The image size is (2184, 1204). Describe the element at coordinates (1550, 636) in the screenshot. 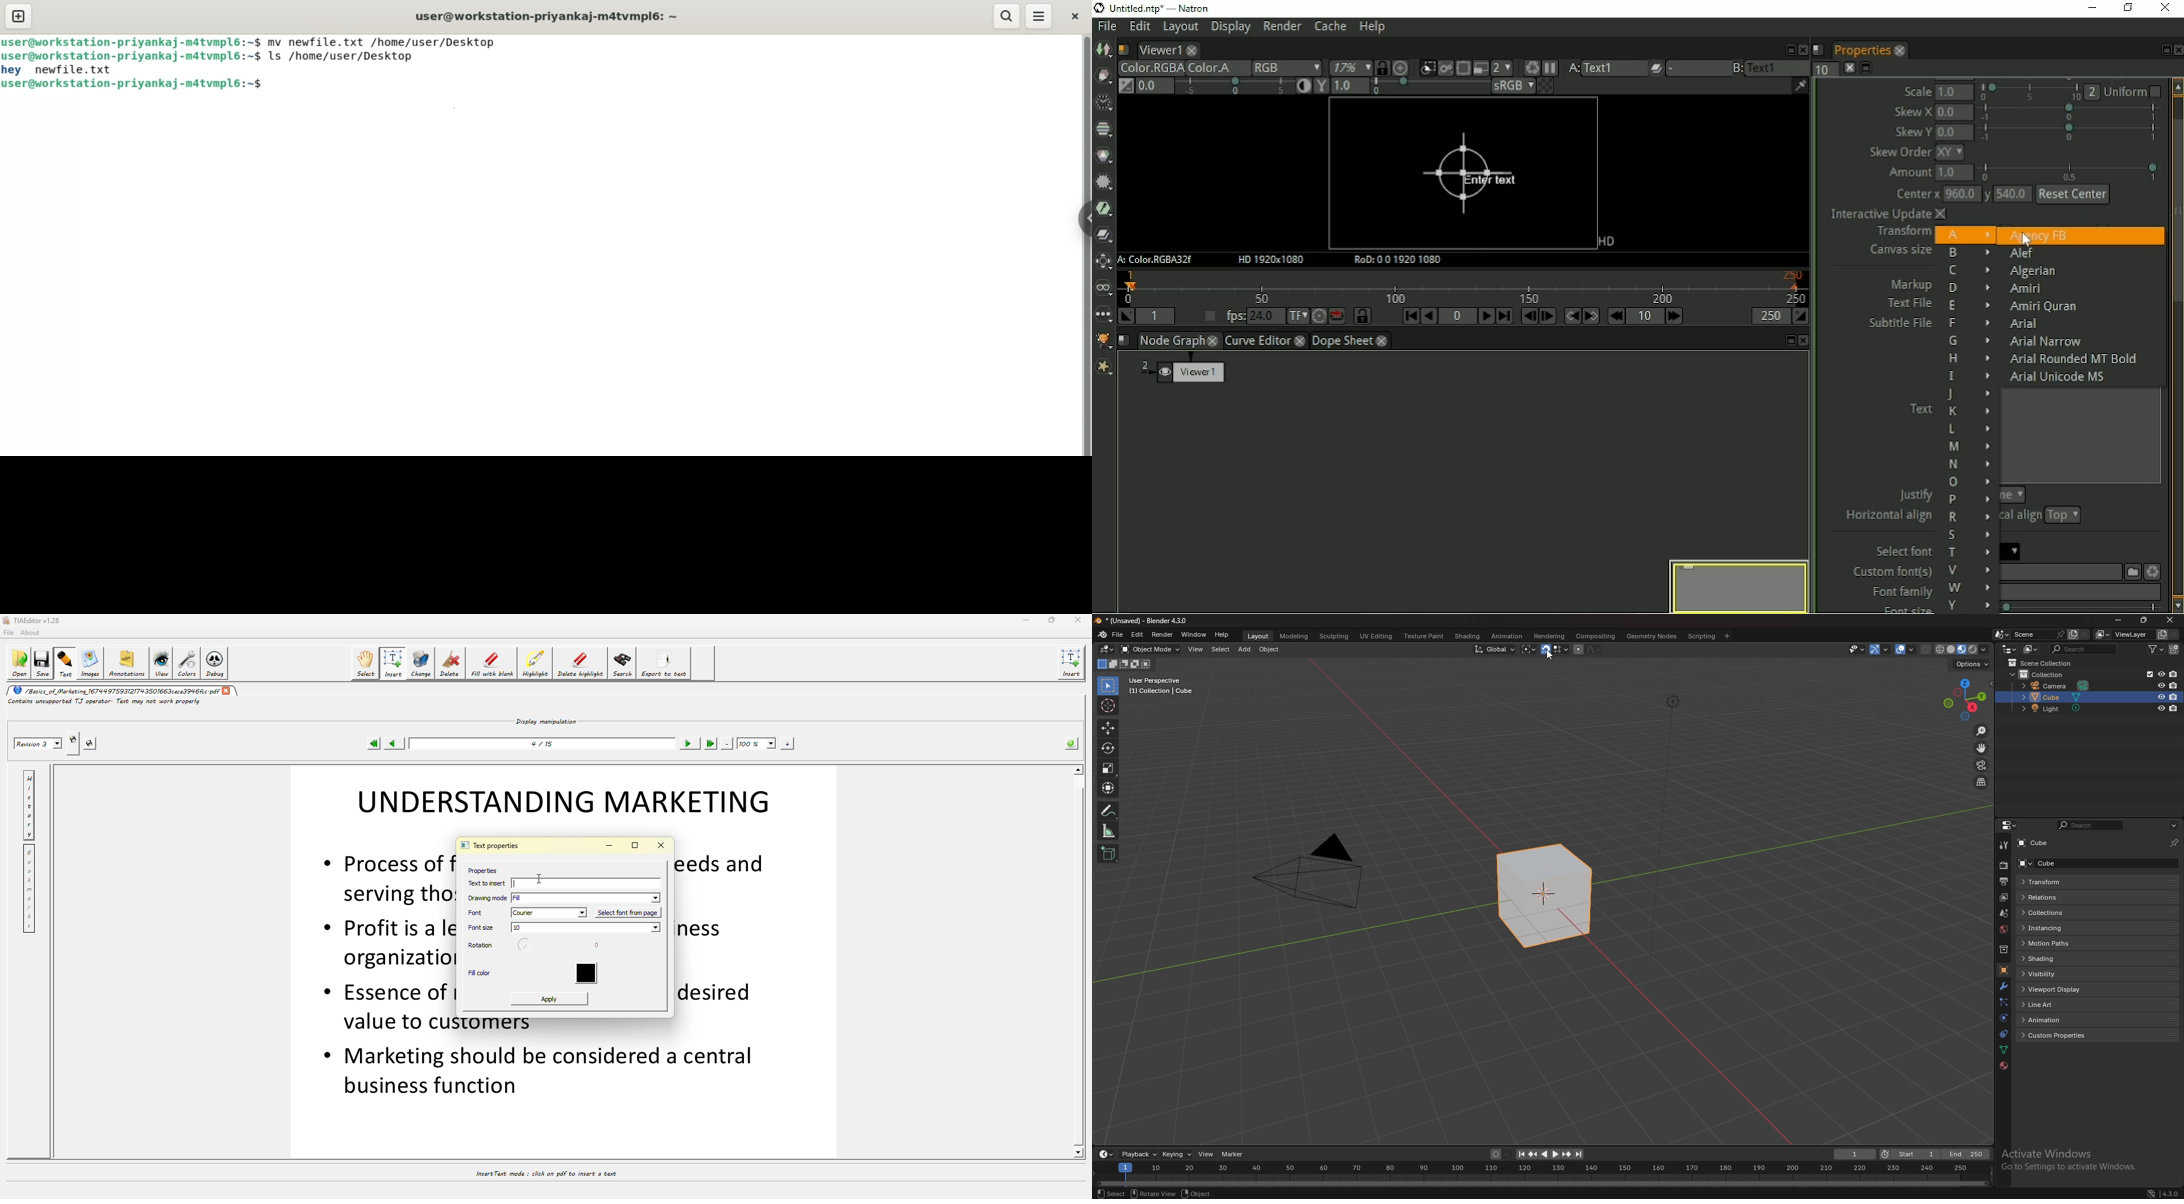

I see `rendering` at that location.